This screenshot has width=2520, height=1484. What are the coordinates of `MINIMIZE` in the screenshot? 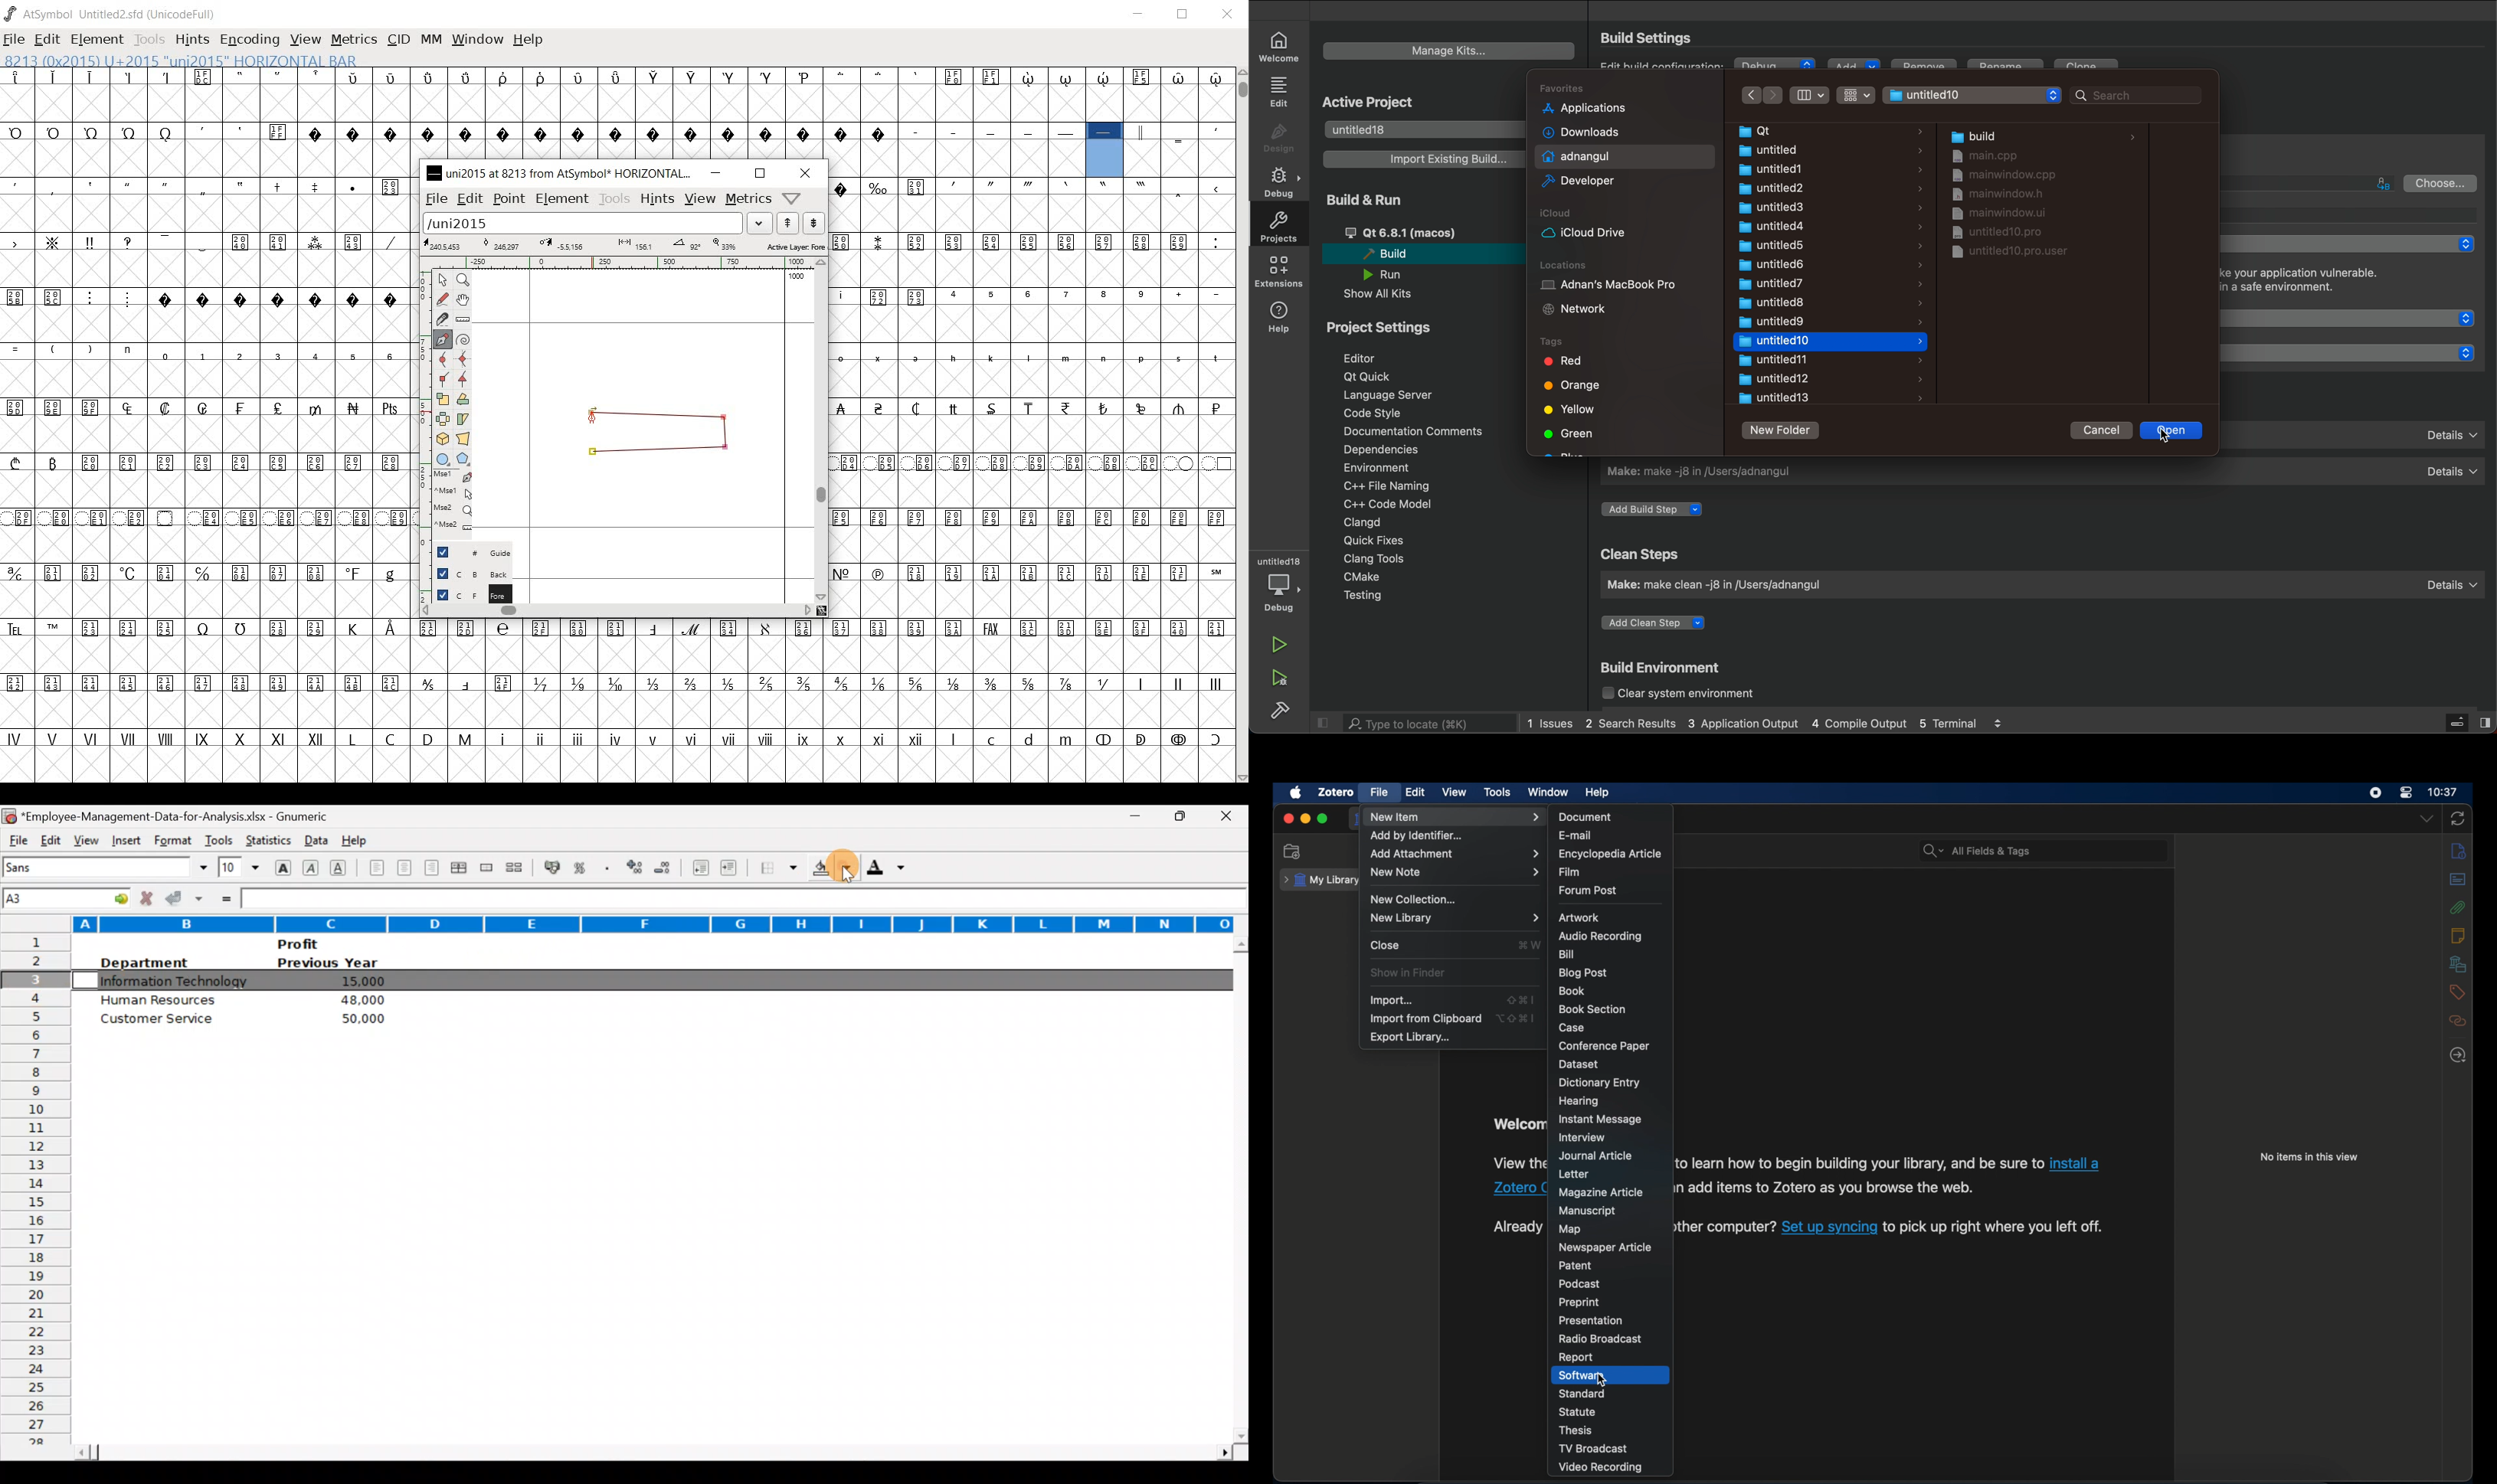 It's located at (1141, 15).